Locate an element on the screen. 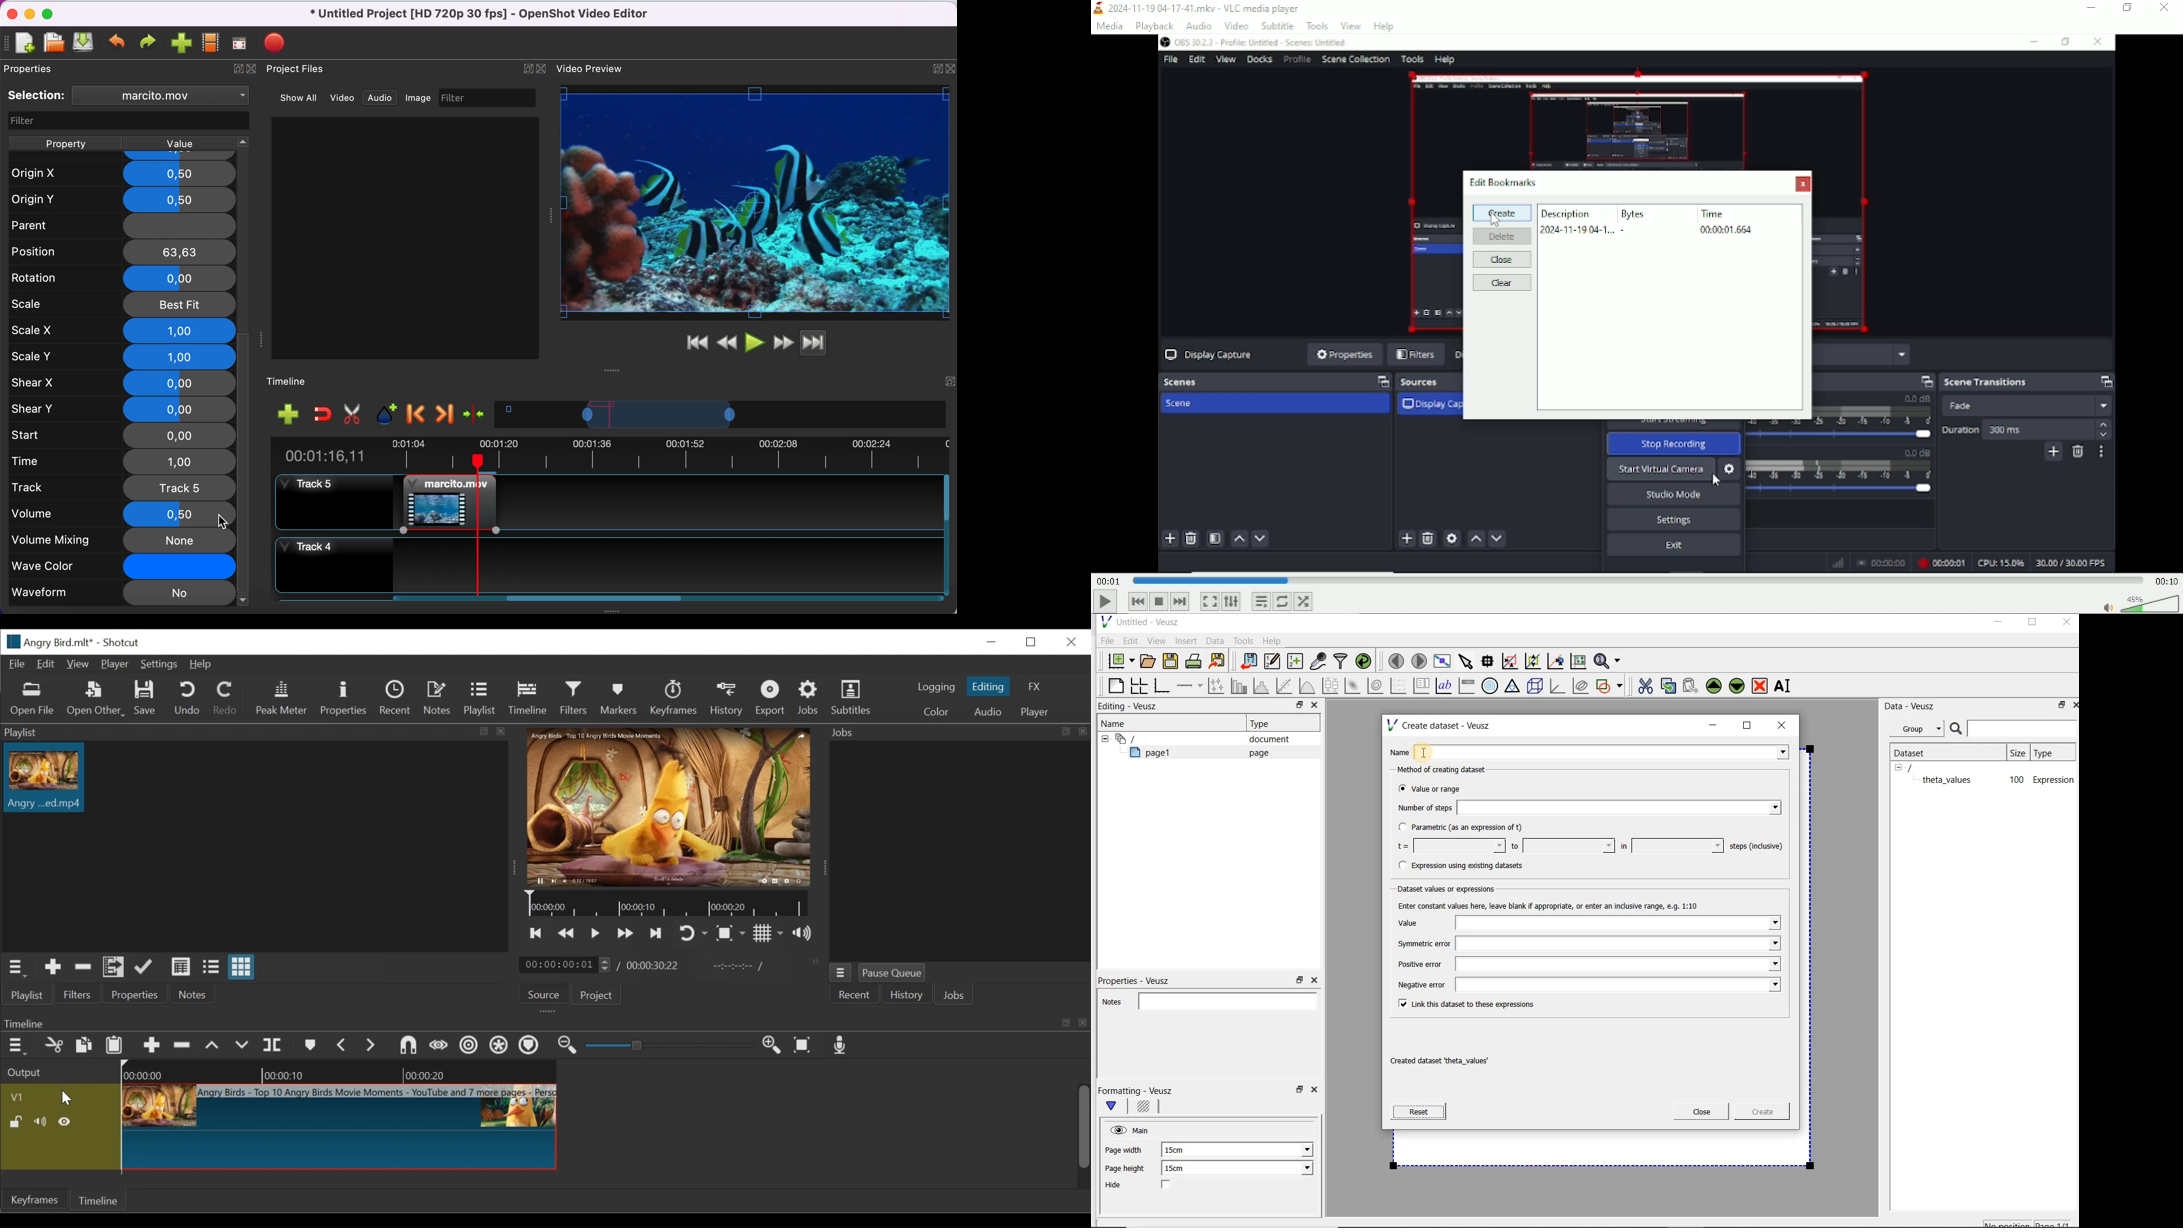 This screenshot has width=2184, height=1232. play is located at coordinates (755, 341).